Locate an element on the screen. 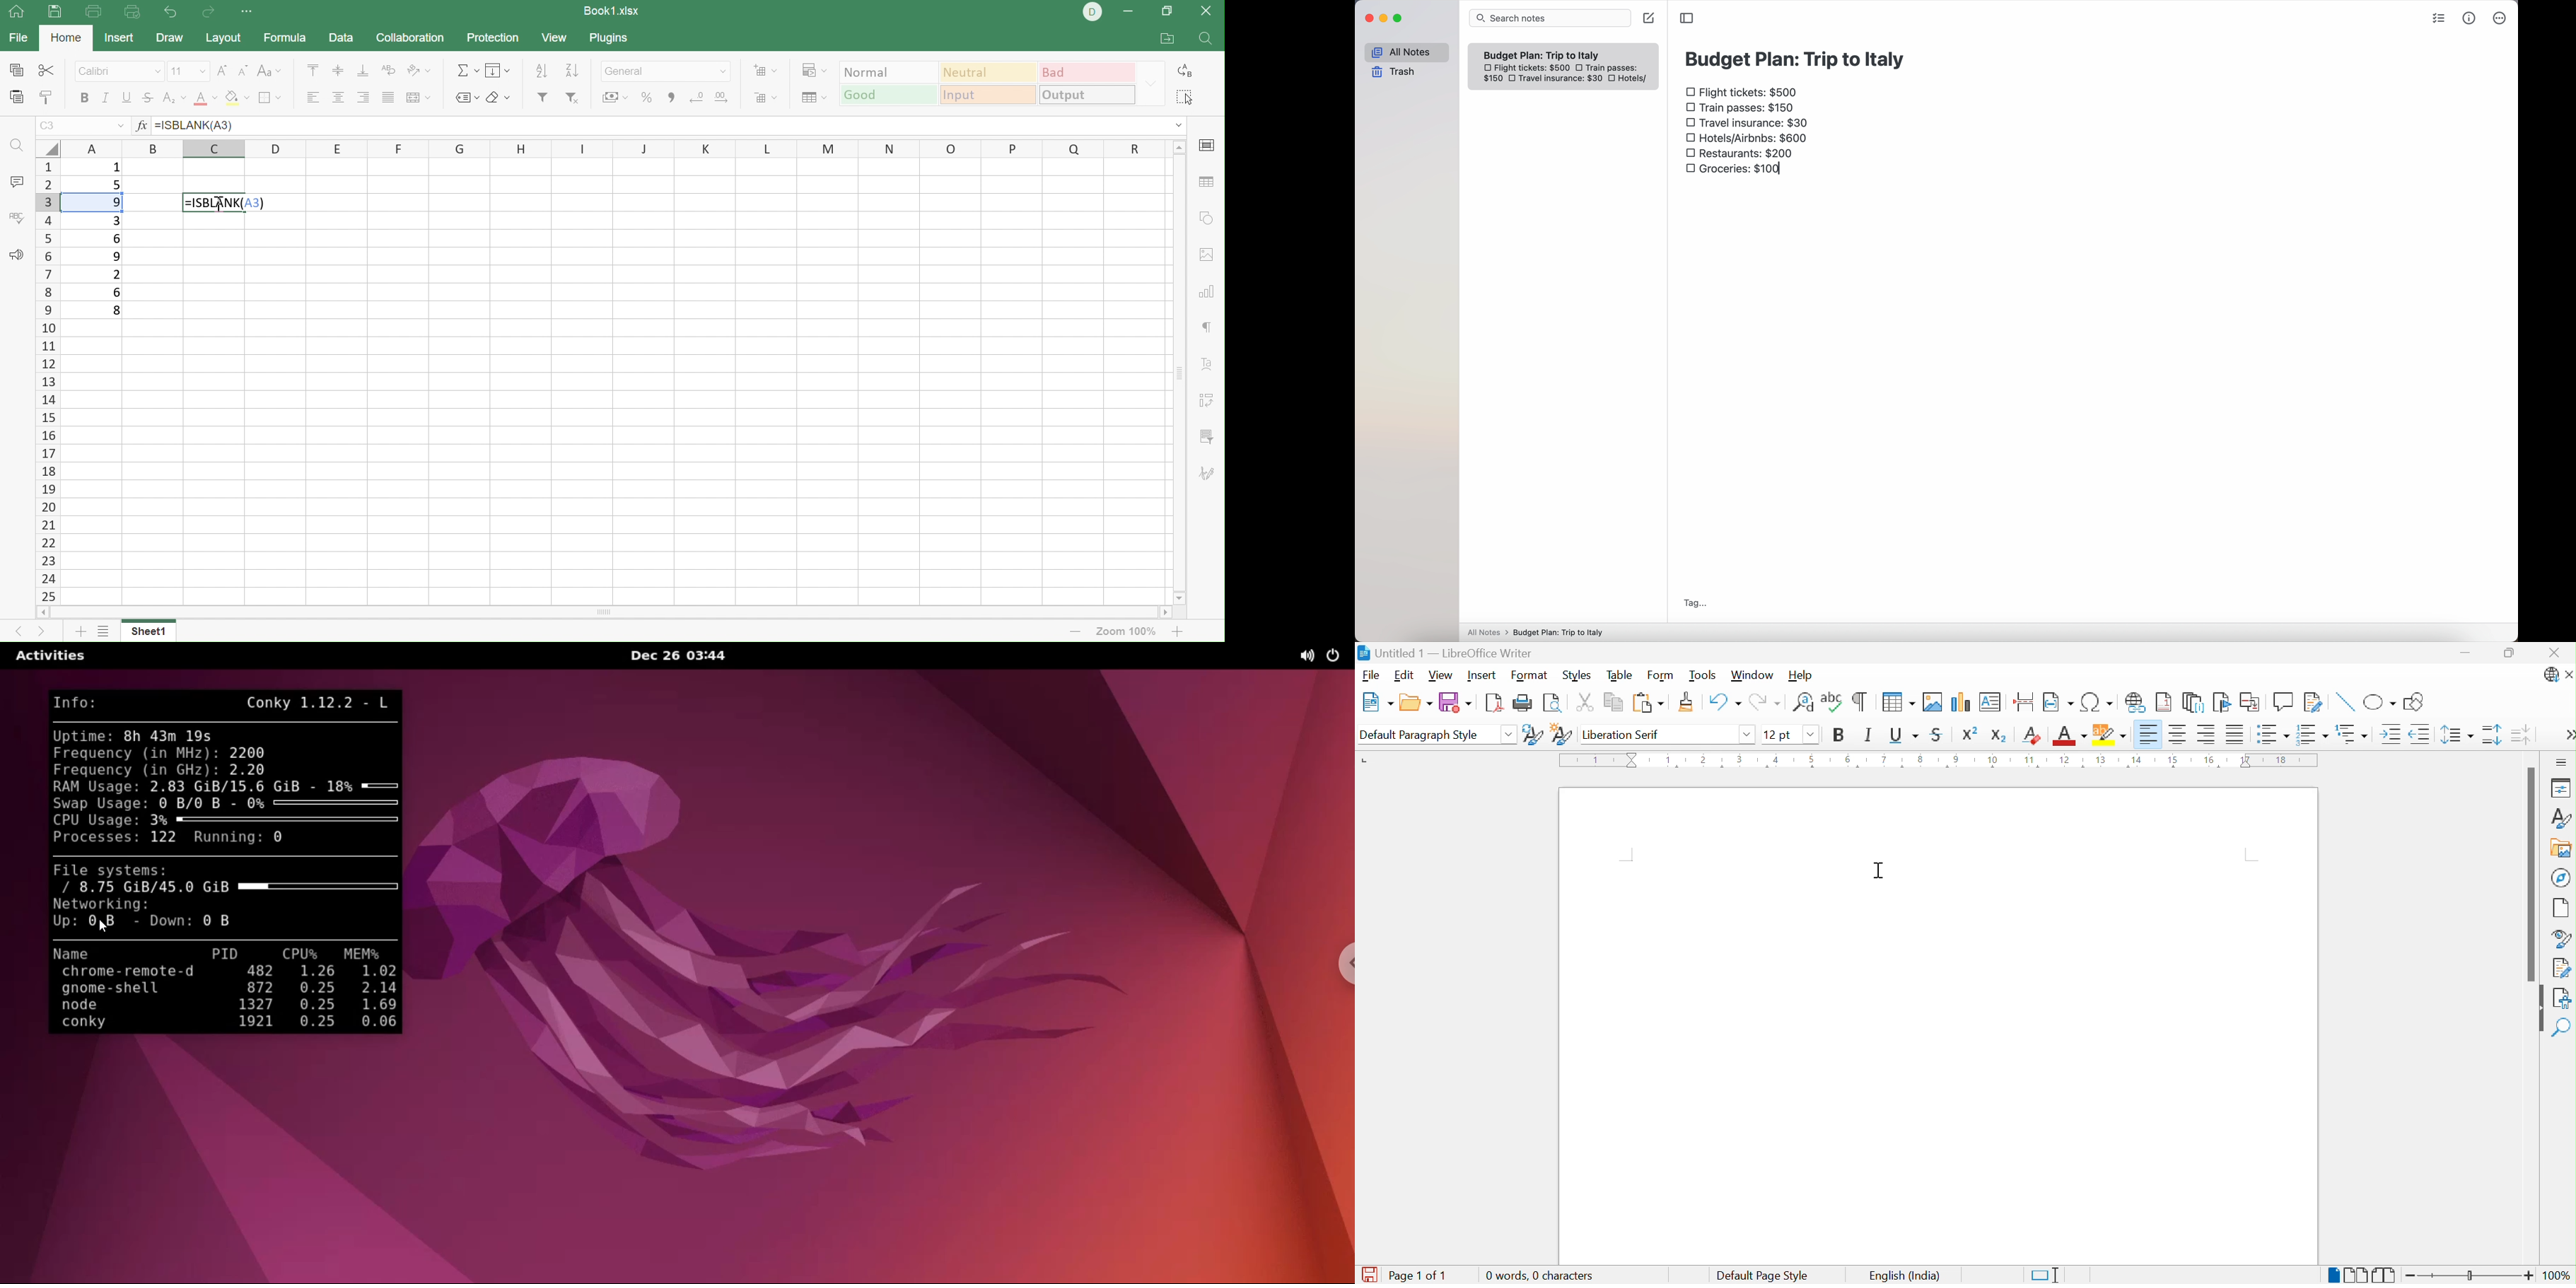 The image size is (2576, 1288). Change case is located at coordinates (268, 70).